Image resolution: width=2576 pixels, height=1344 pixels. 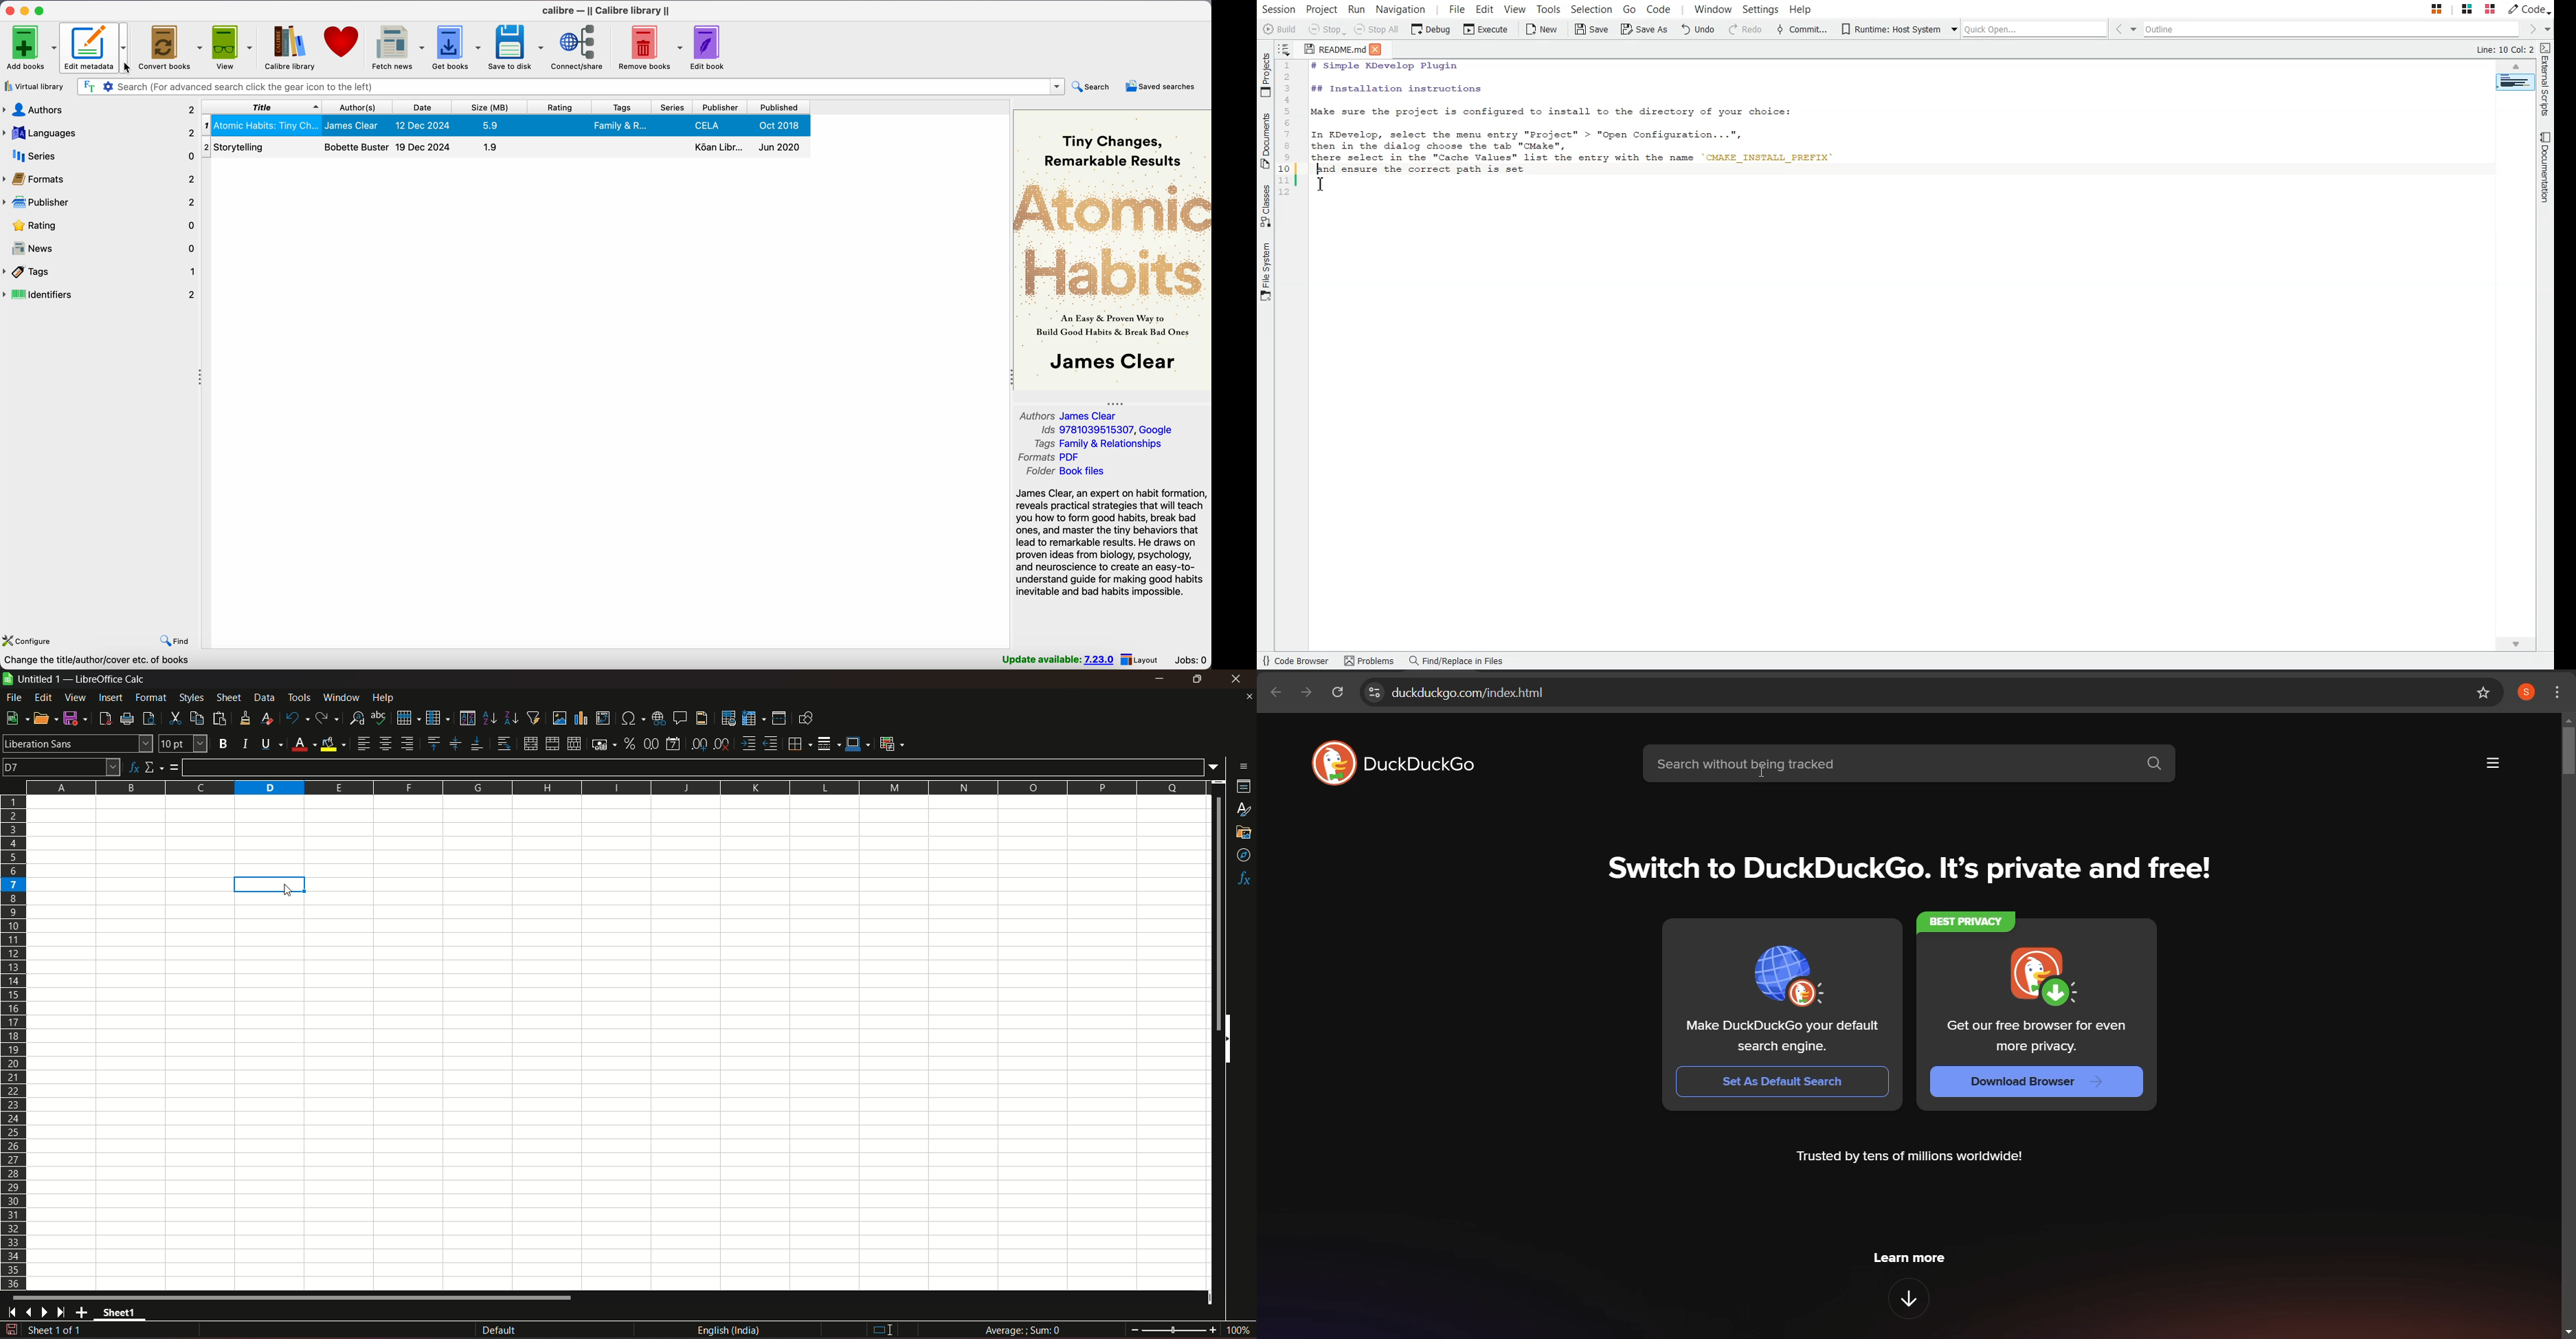 What do you see at coordinates (128, 720) in the screenshot?
I see `print` at bounding box center [128, 720].